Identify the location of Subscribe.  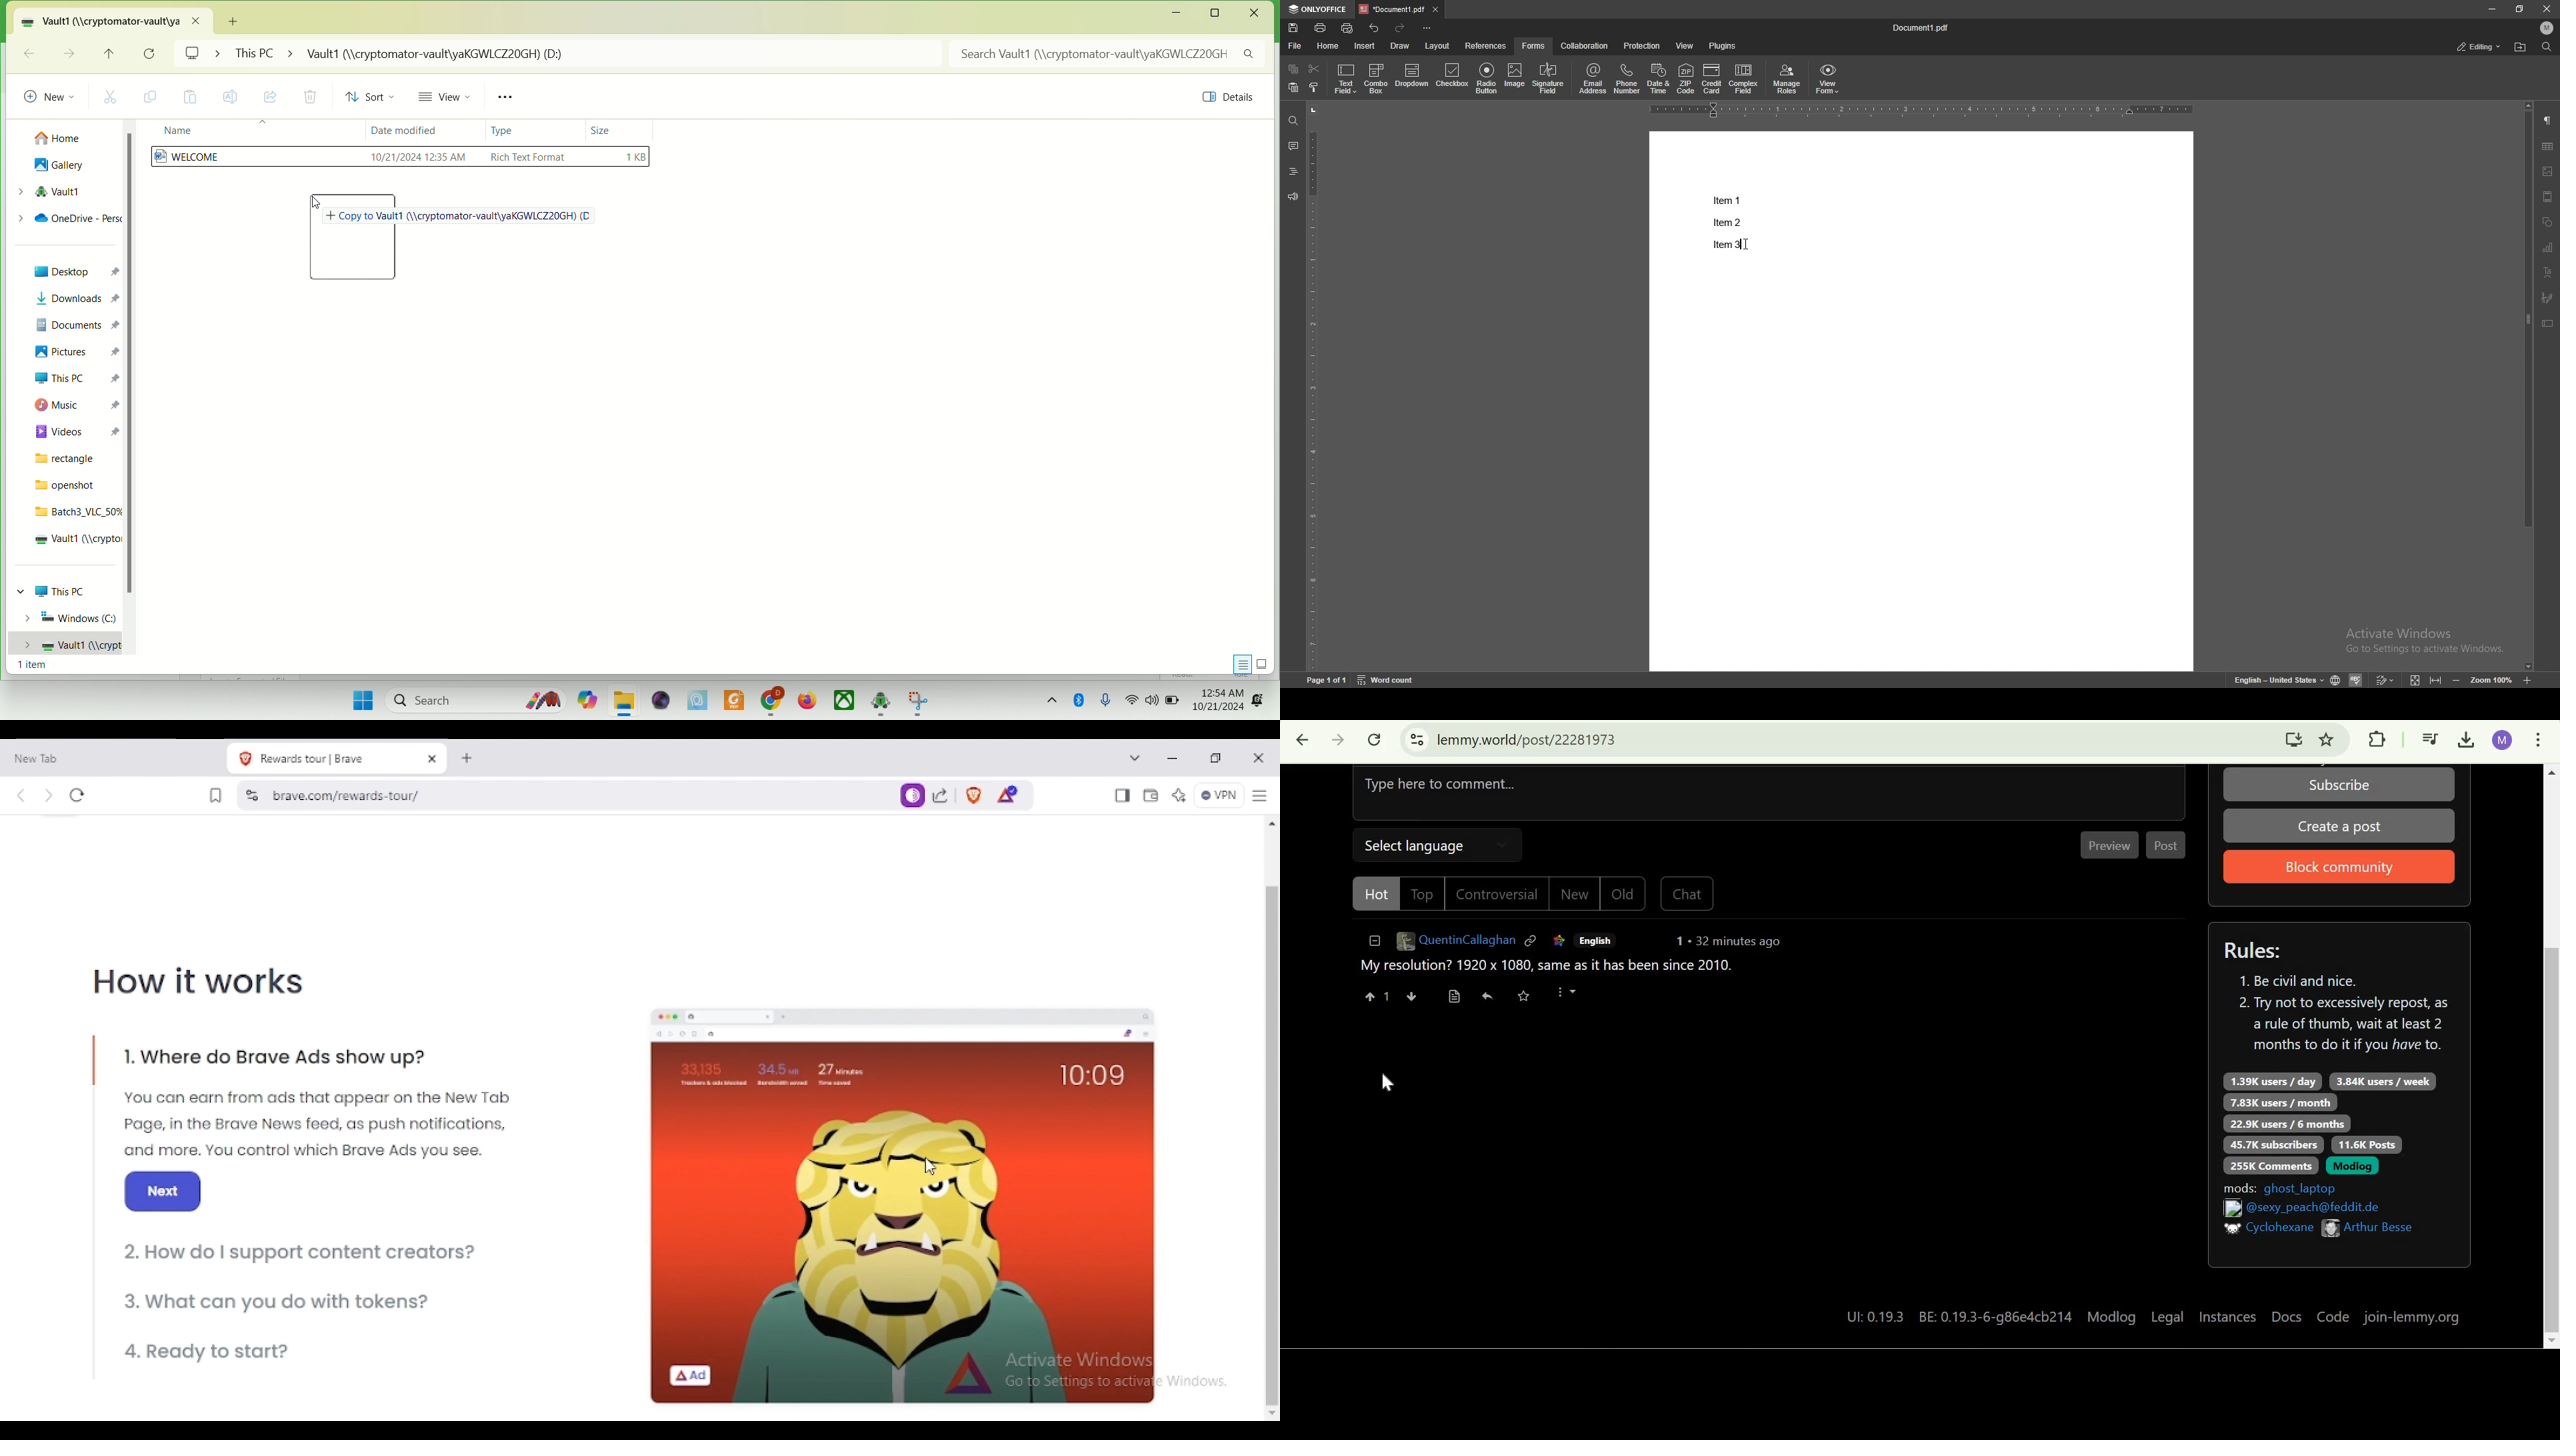
(2342, 784).